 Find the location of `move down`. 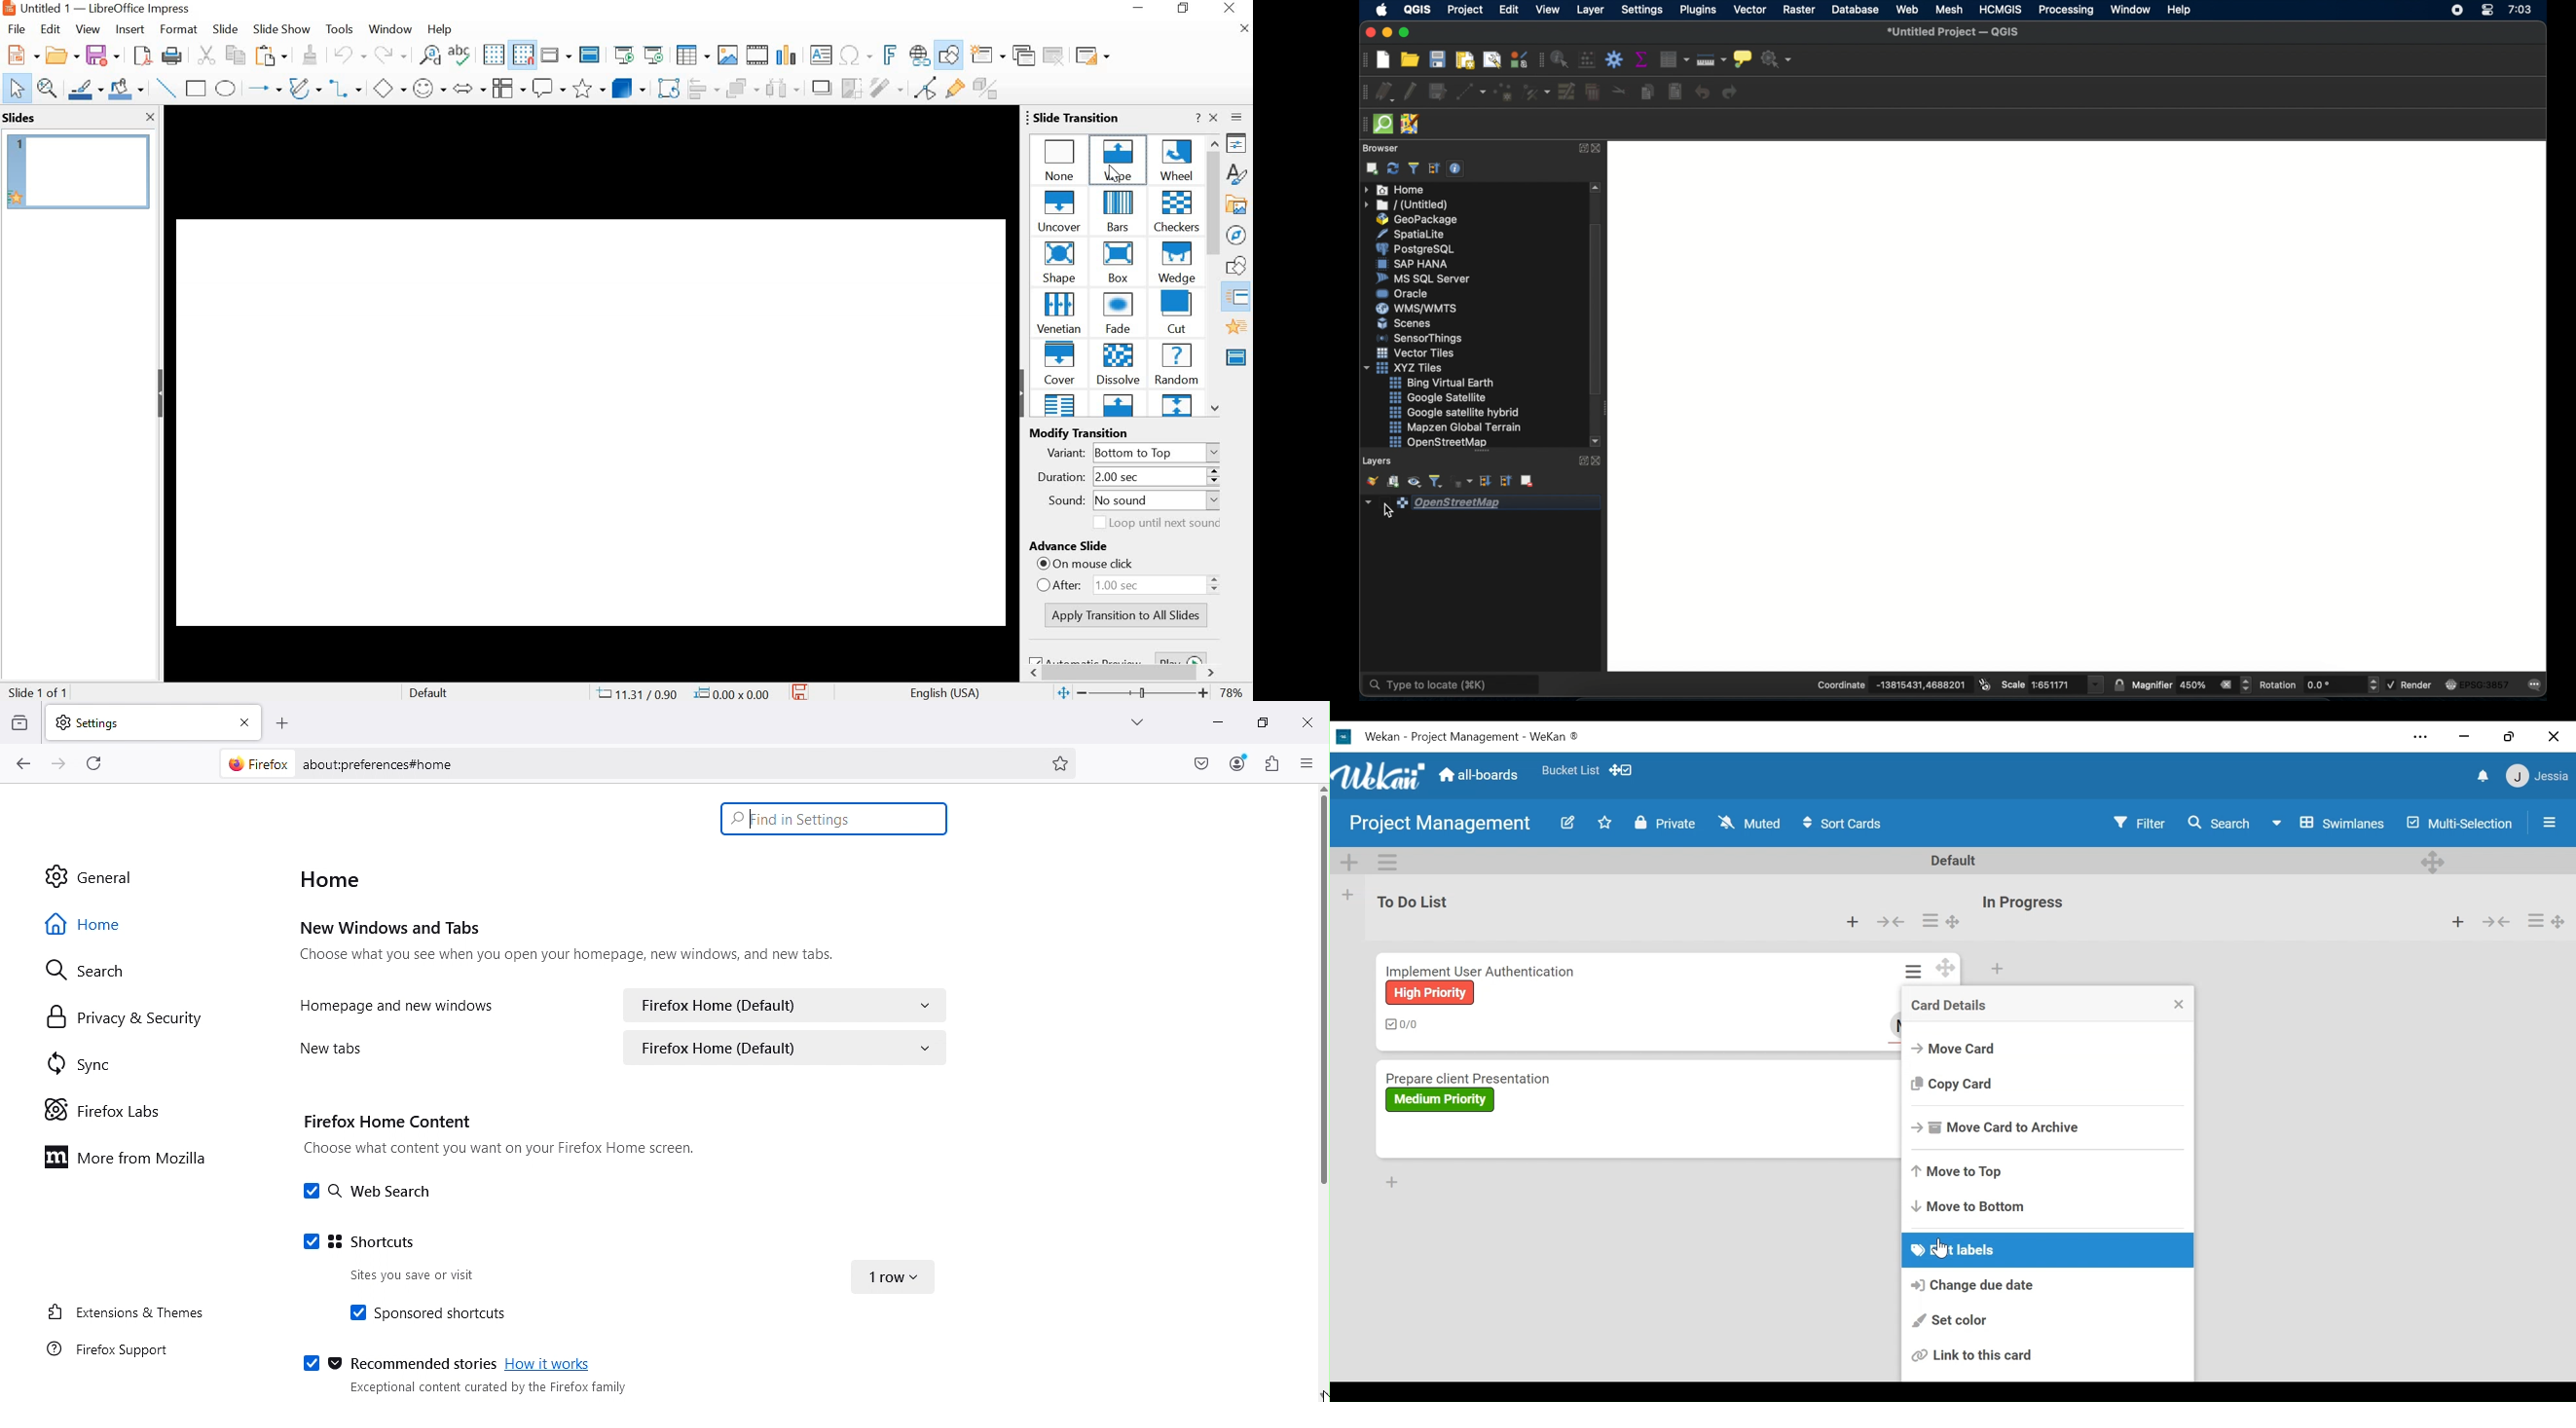

move down is located at coordinates (1321, 1394).